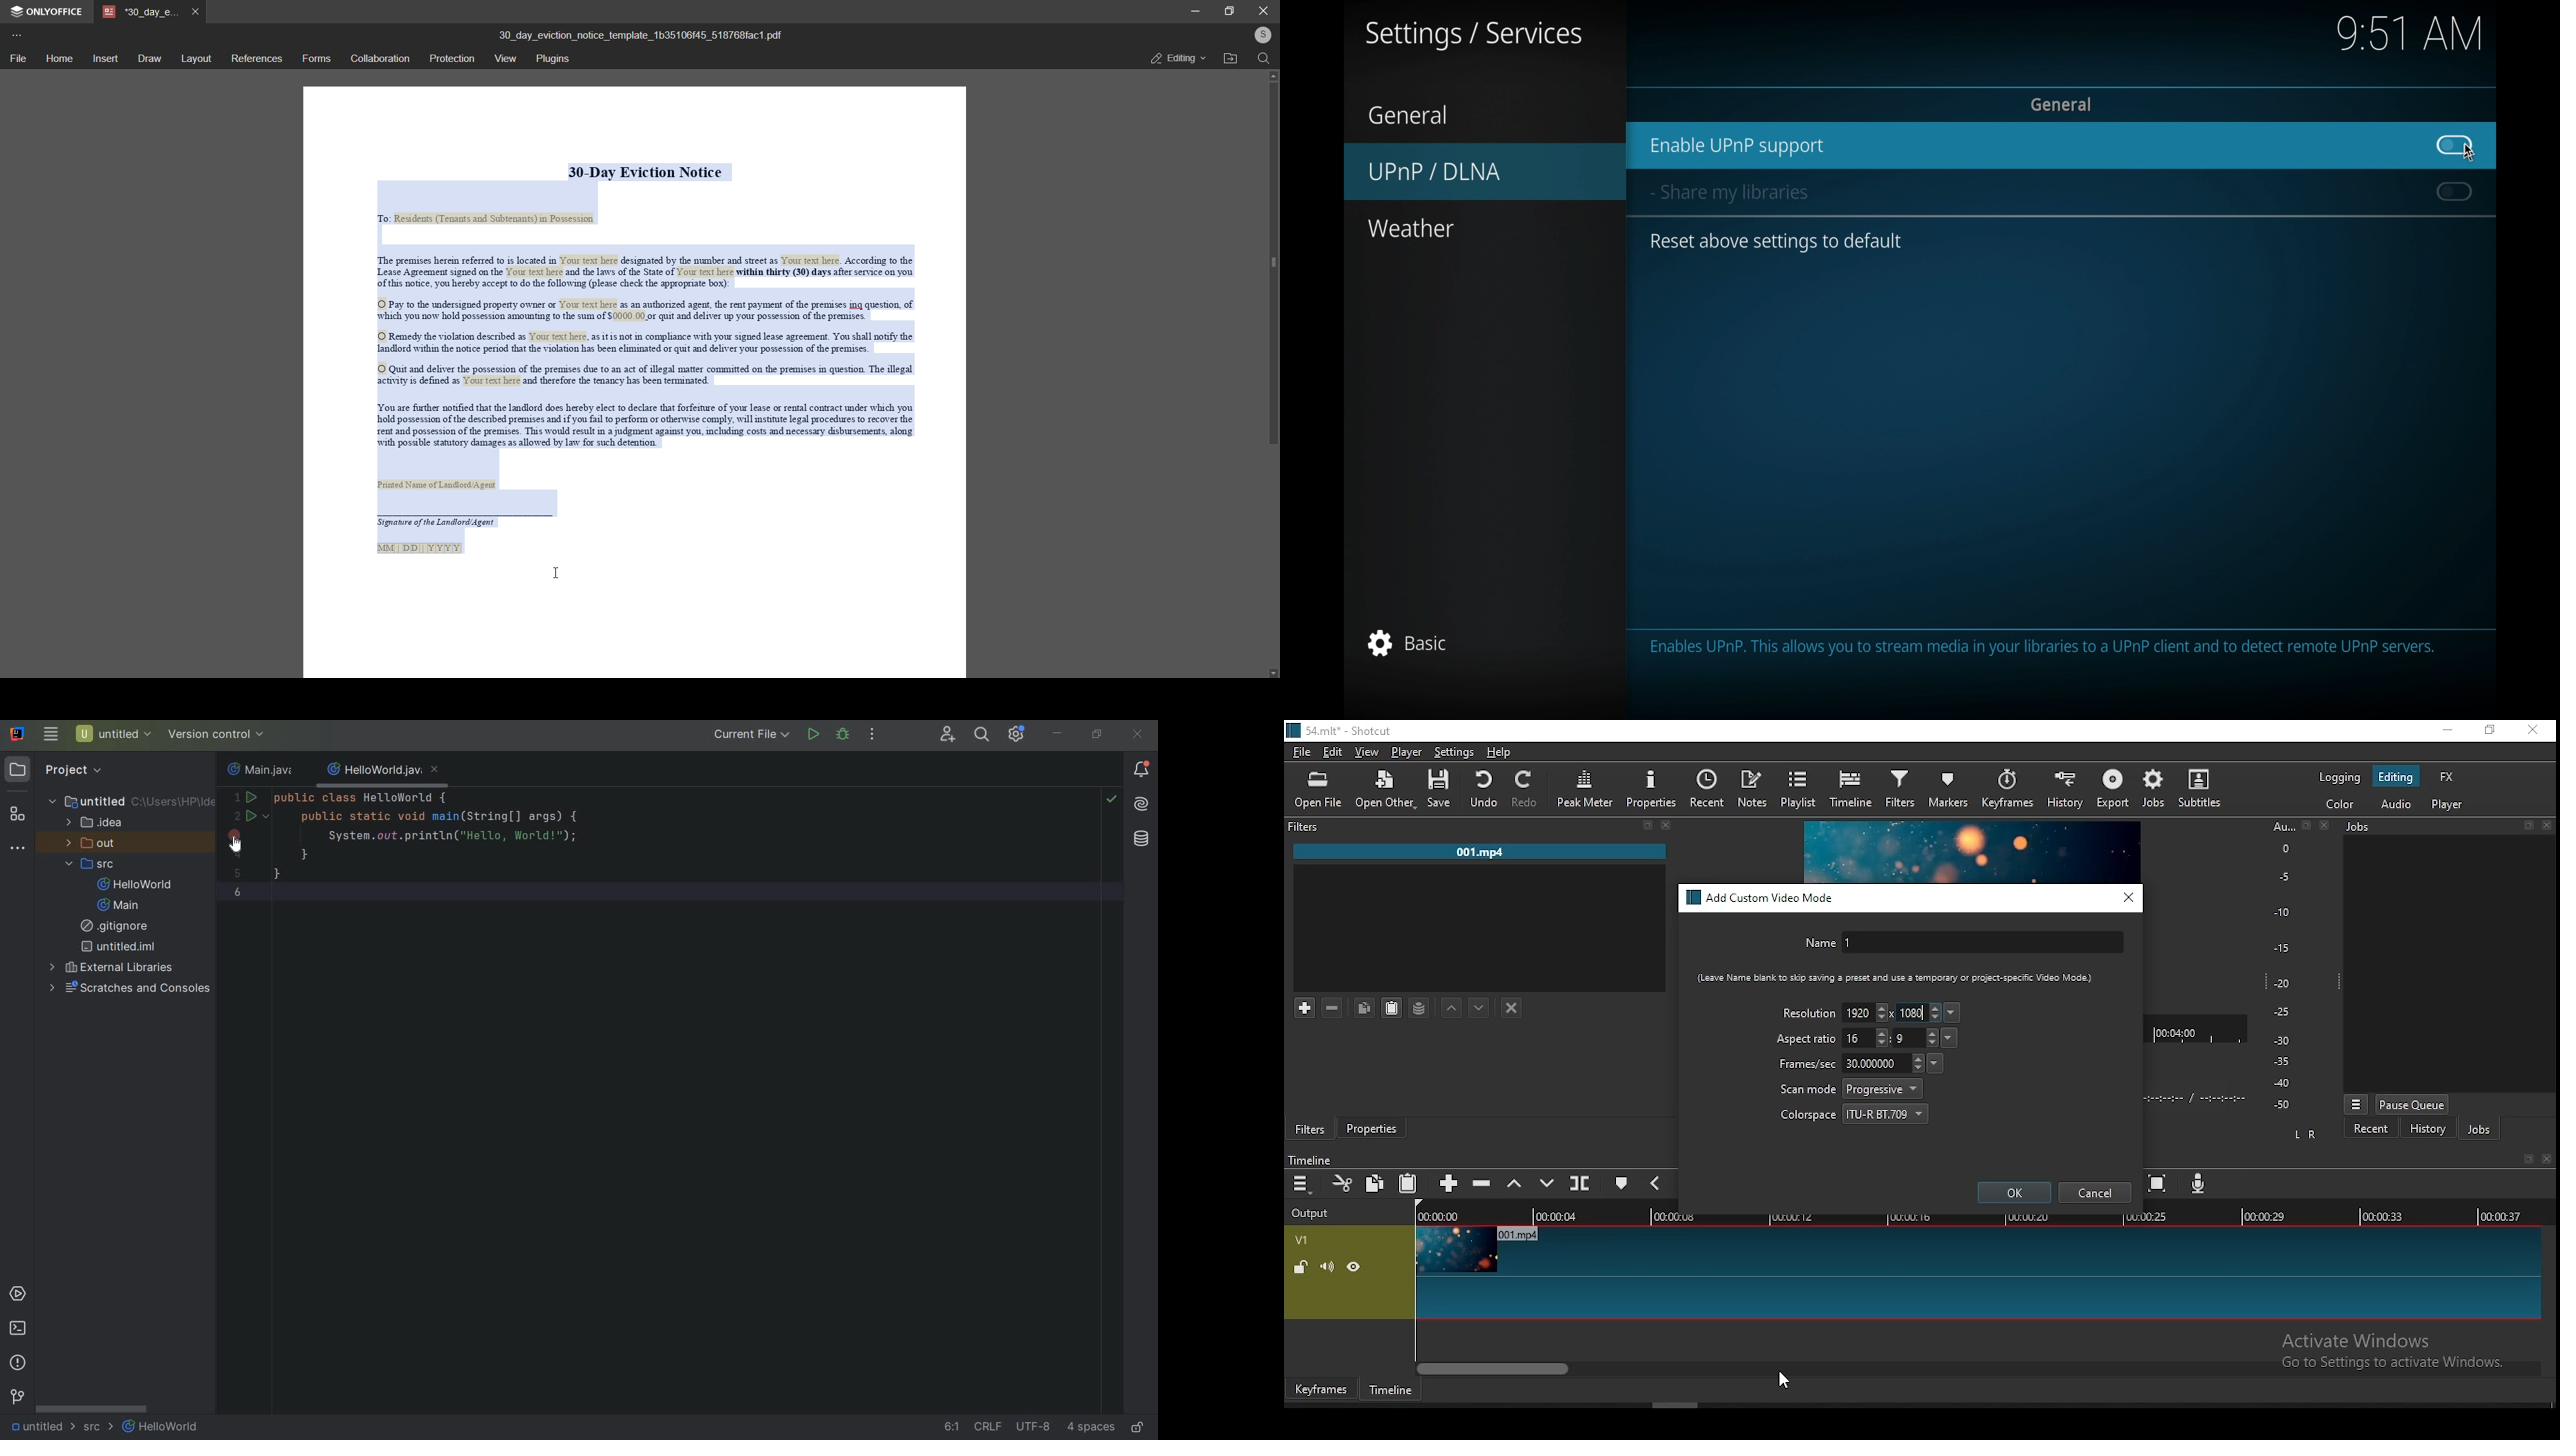 The height and width of the screenshot is (1456, 2576). What do you see at coordinates (2282, 875) in the screenshot?
I see `-5` at bounding box center [2282, 875].